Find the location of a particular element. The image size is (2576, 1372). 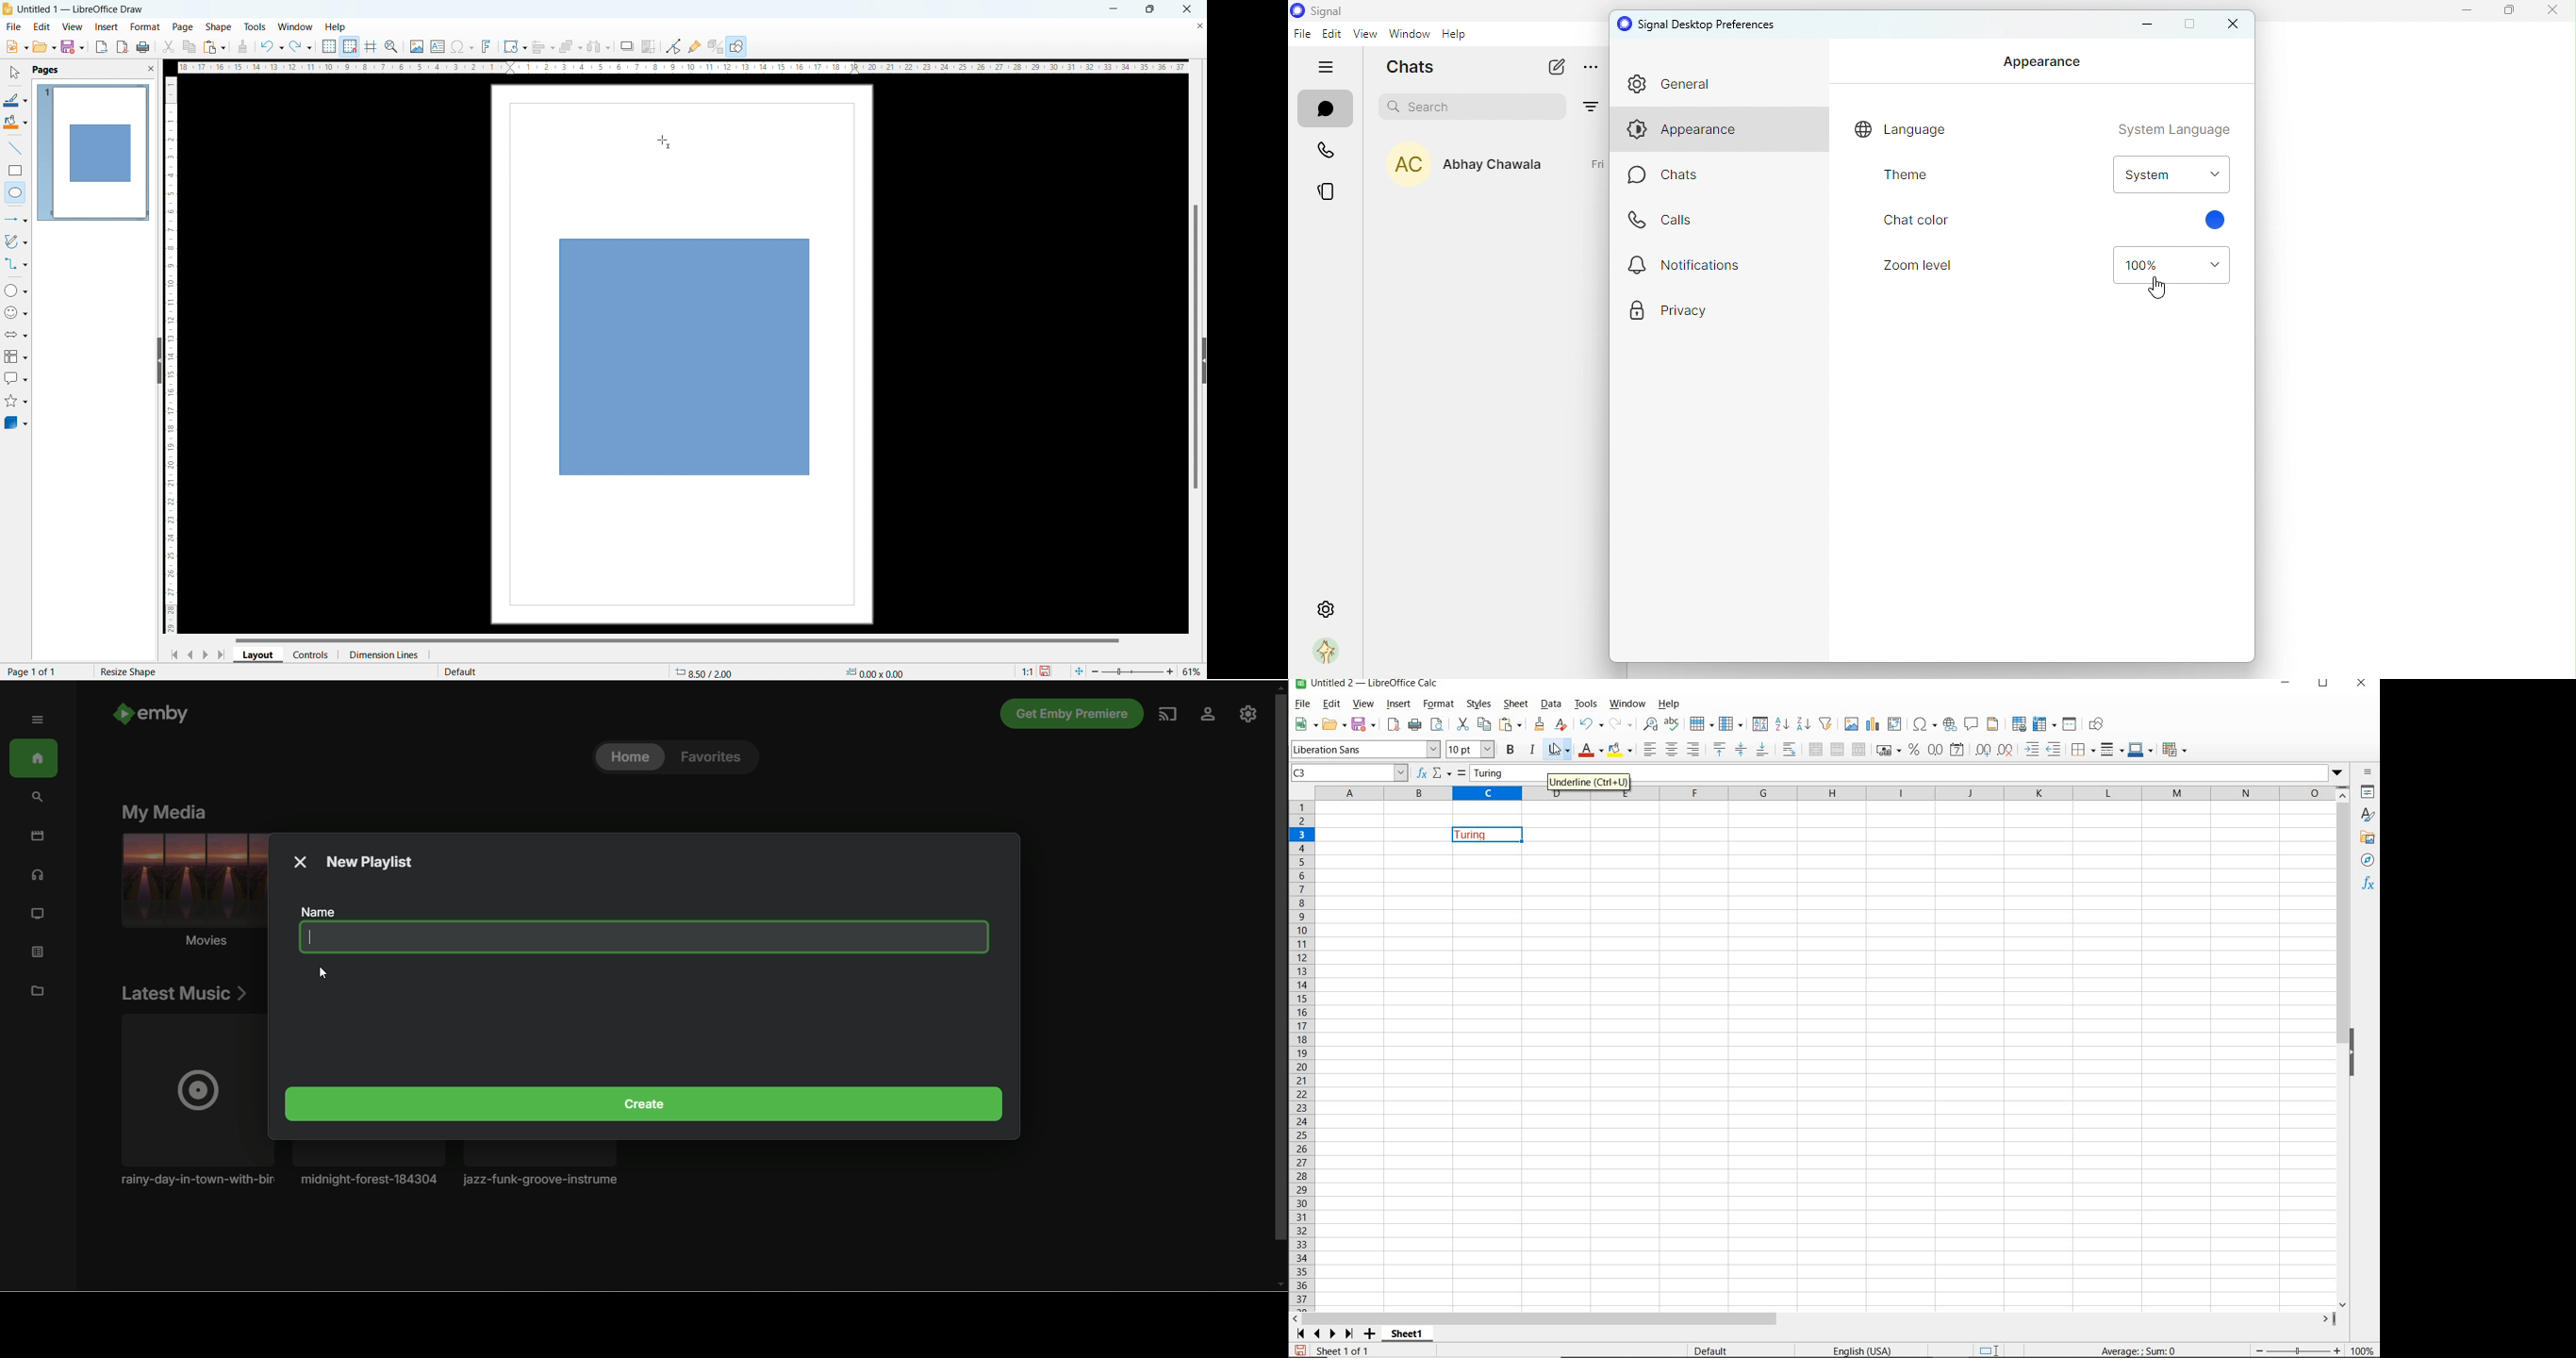

select is located at coordinates (13, 73).